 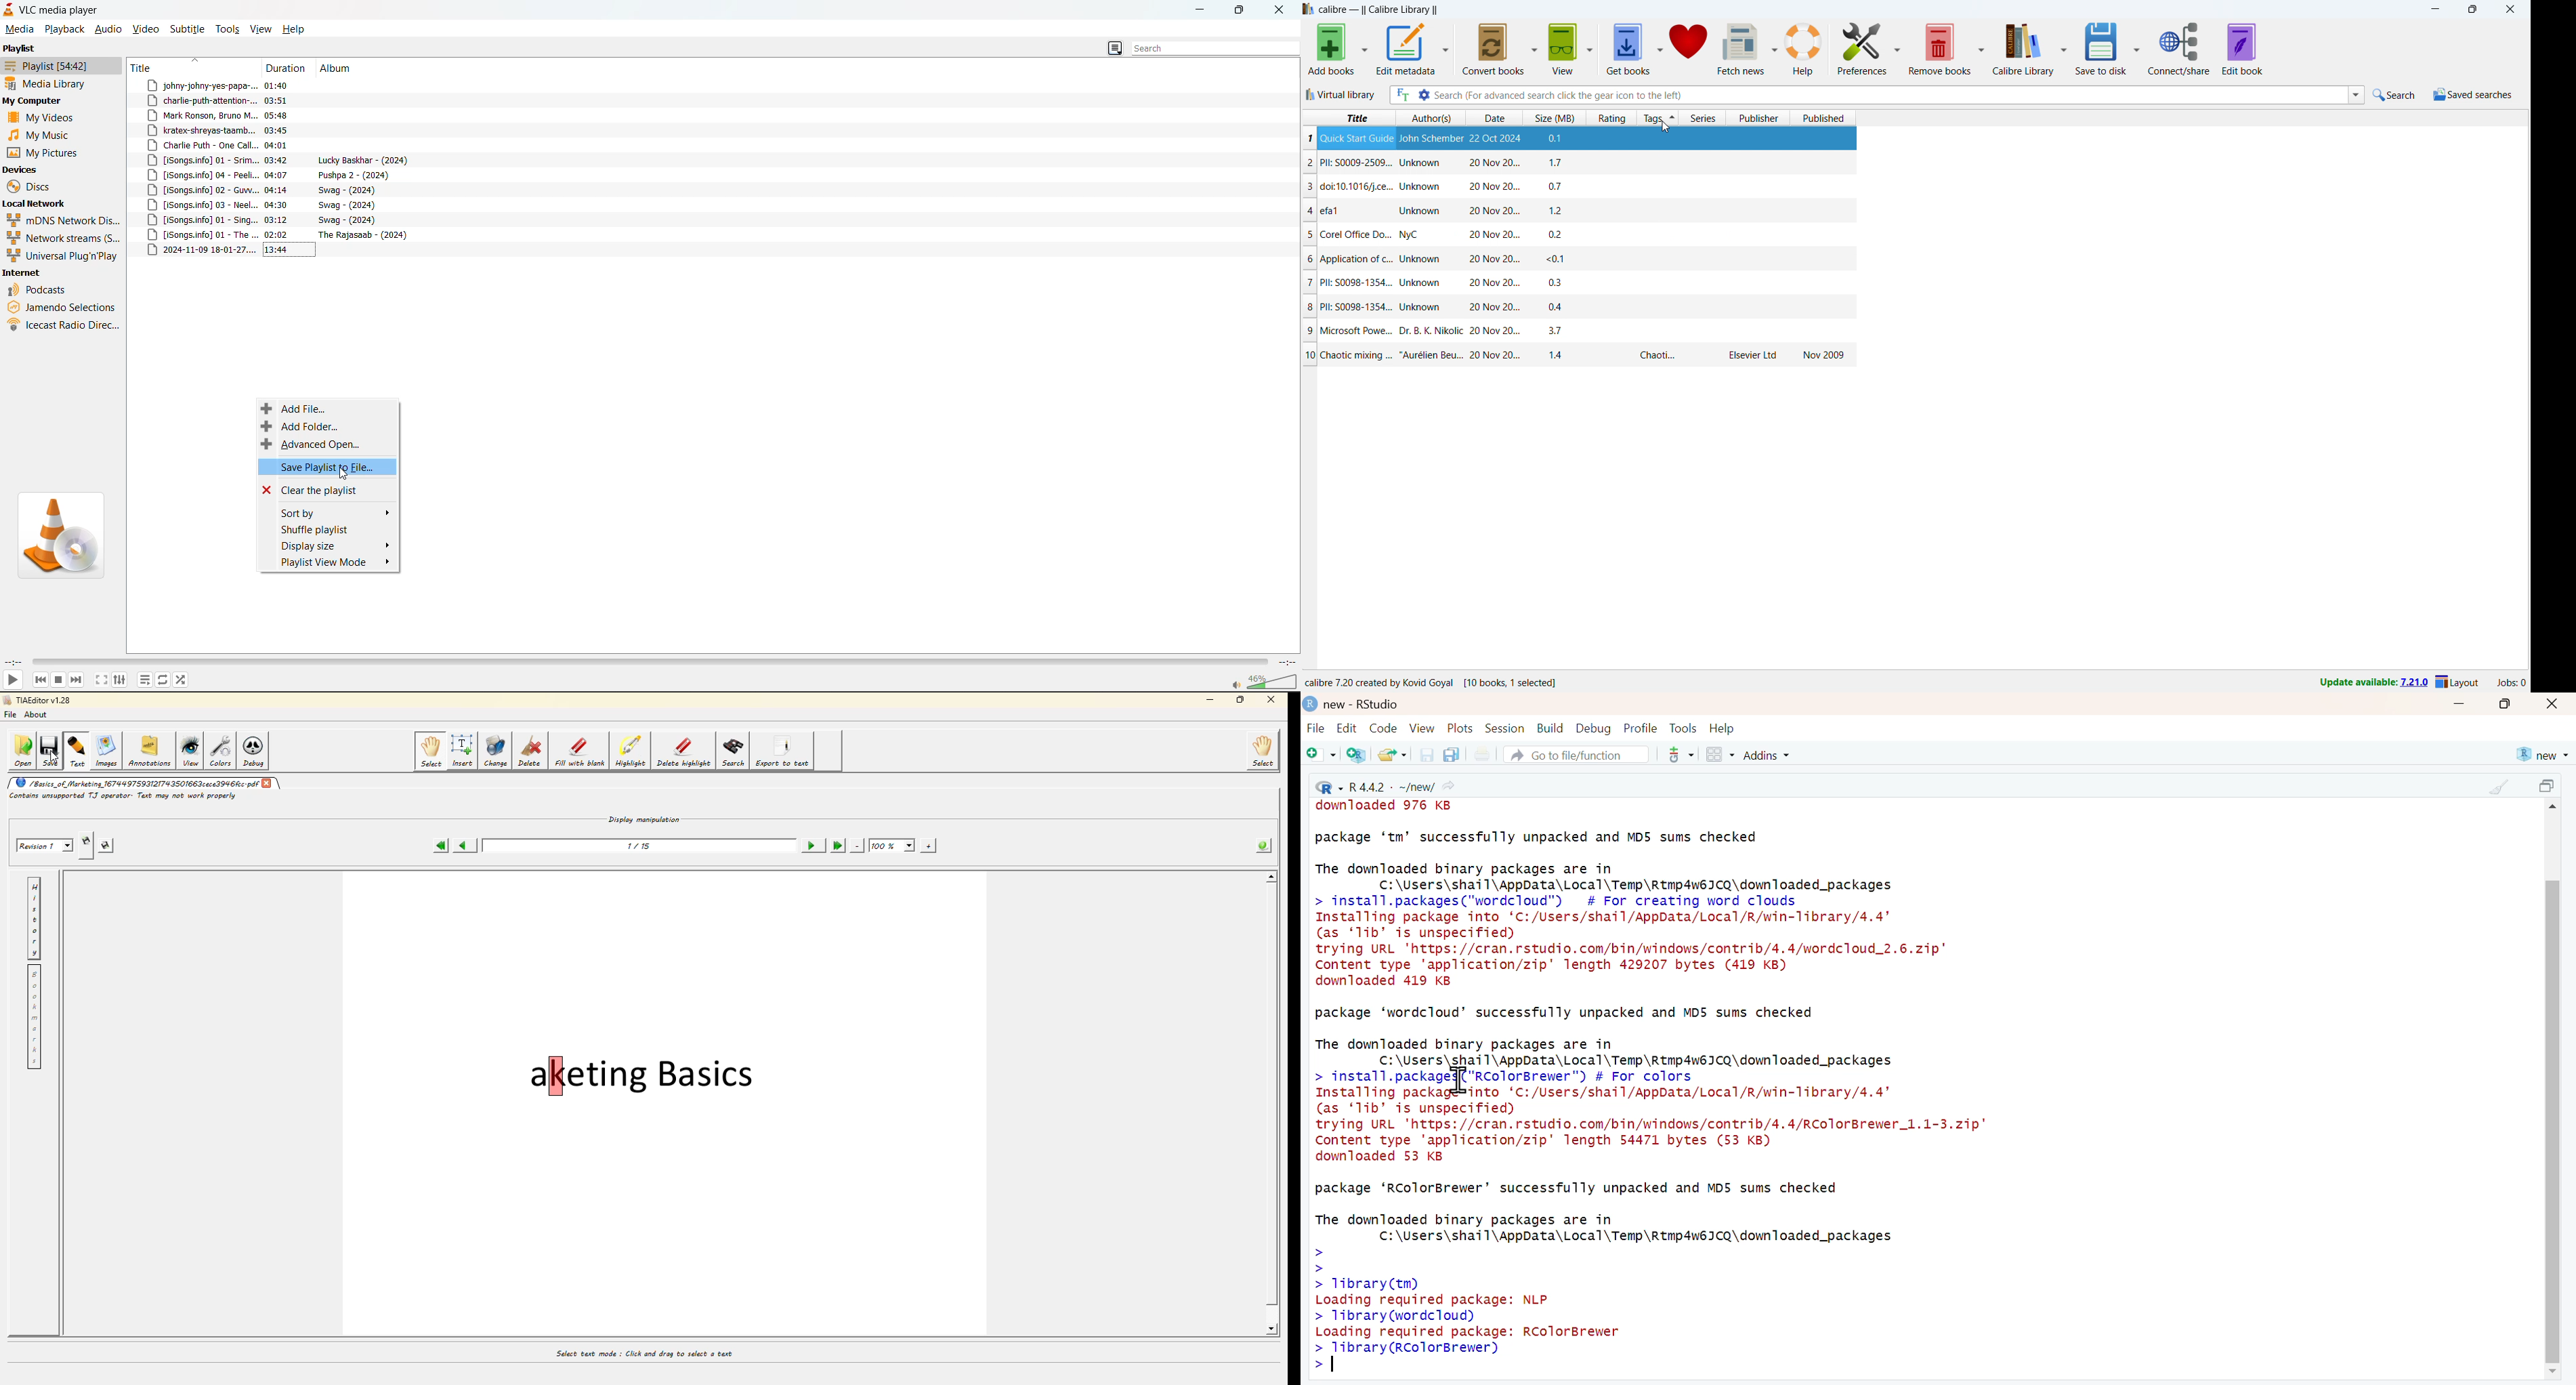 What do you see at coordinates (1631, 942) in the screenshot?
I see `> install.packages("wordcloud”) # For creating word clouds

Installing package into ‘C:/Users/shail/AppData/Local/R/win-Tibrary/4.4’

(as ‘1ib’ is unspecified)

trying URL 'https://cran.rstudio.com/bin/windows/contrib/4.4/wordcloud_2.6.zip"
Content type 'application/zip' length 429207 bytes (419 KB)

downloaded 419 KB` at bounding box center [1631, 942].